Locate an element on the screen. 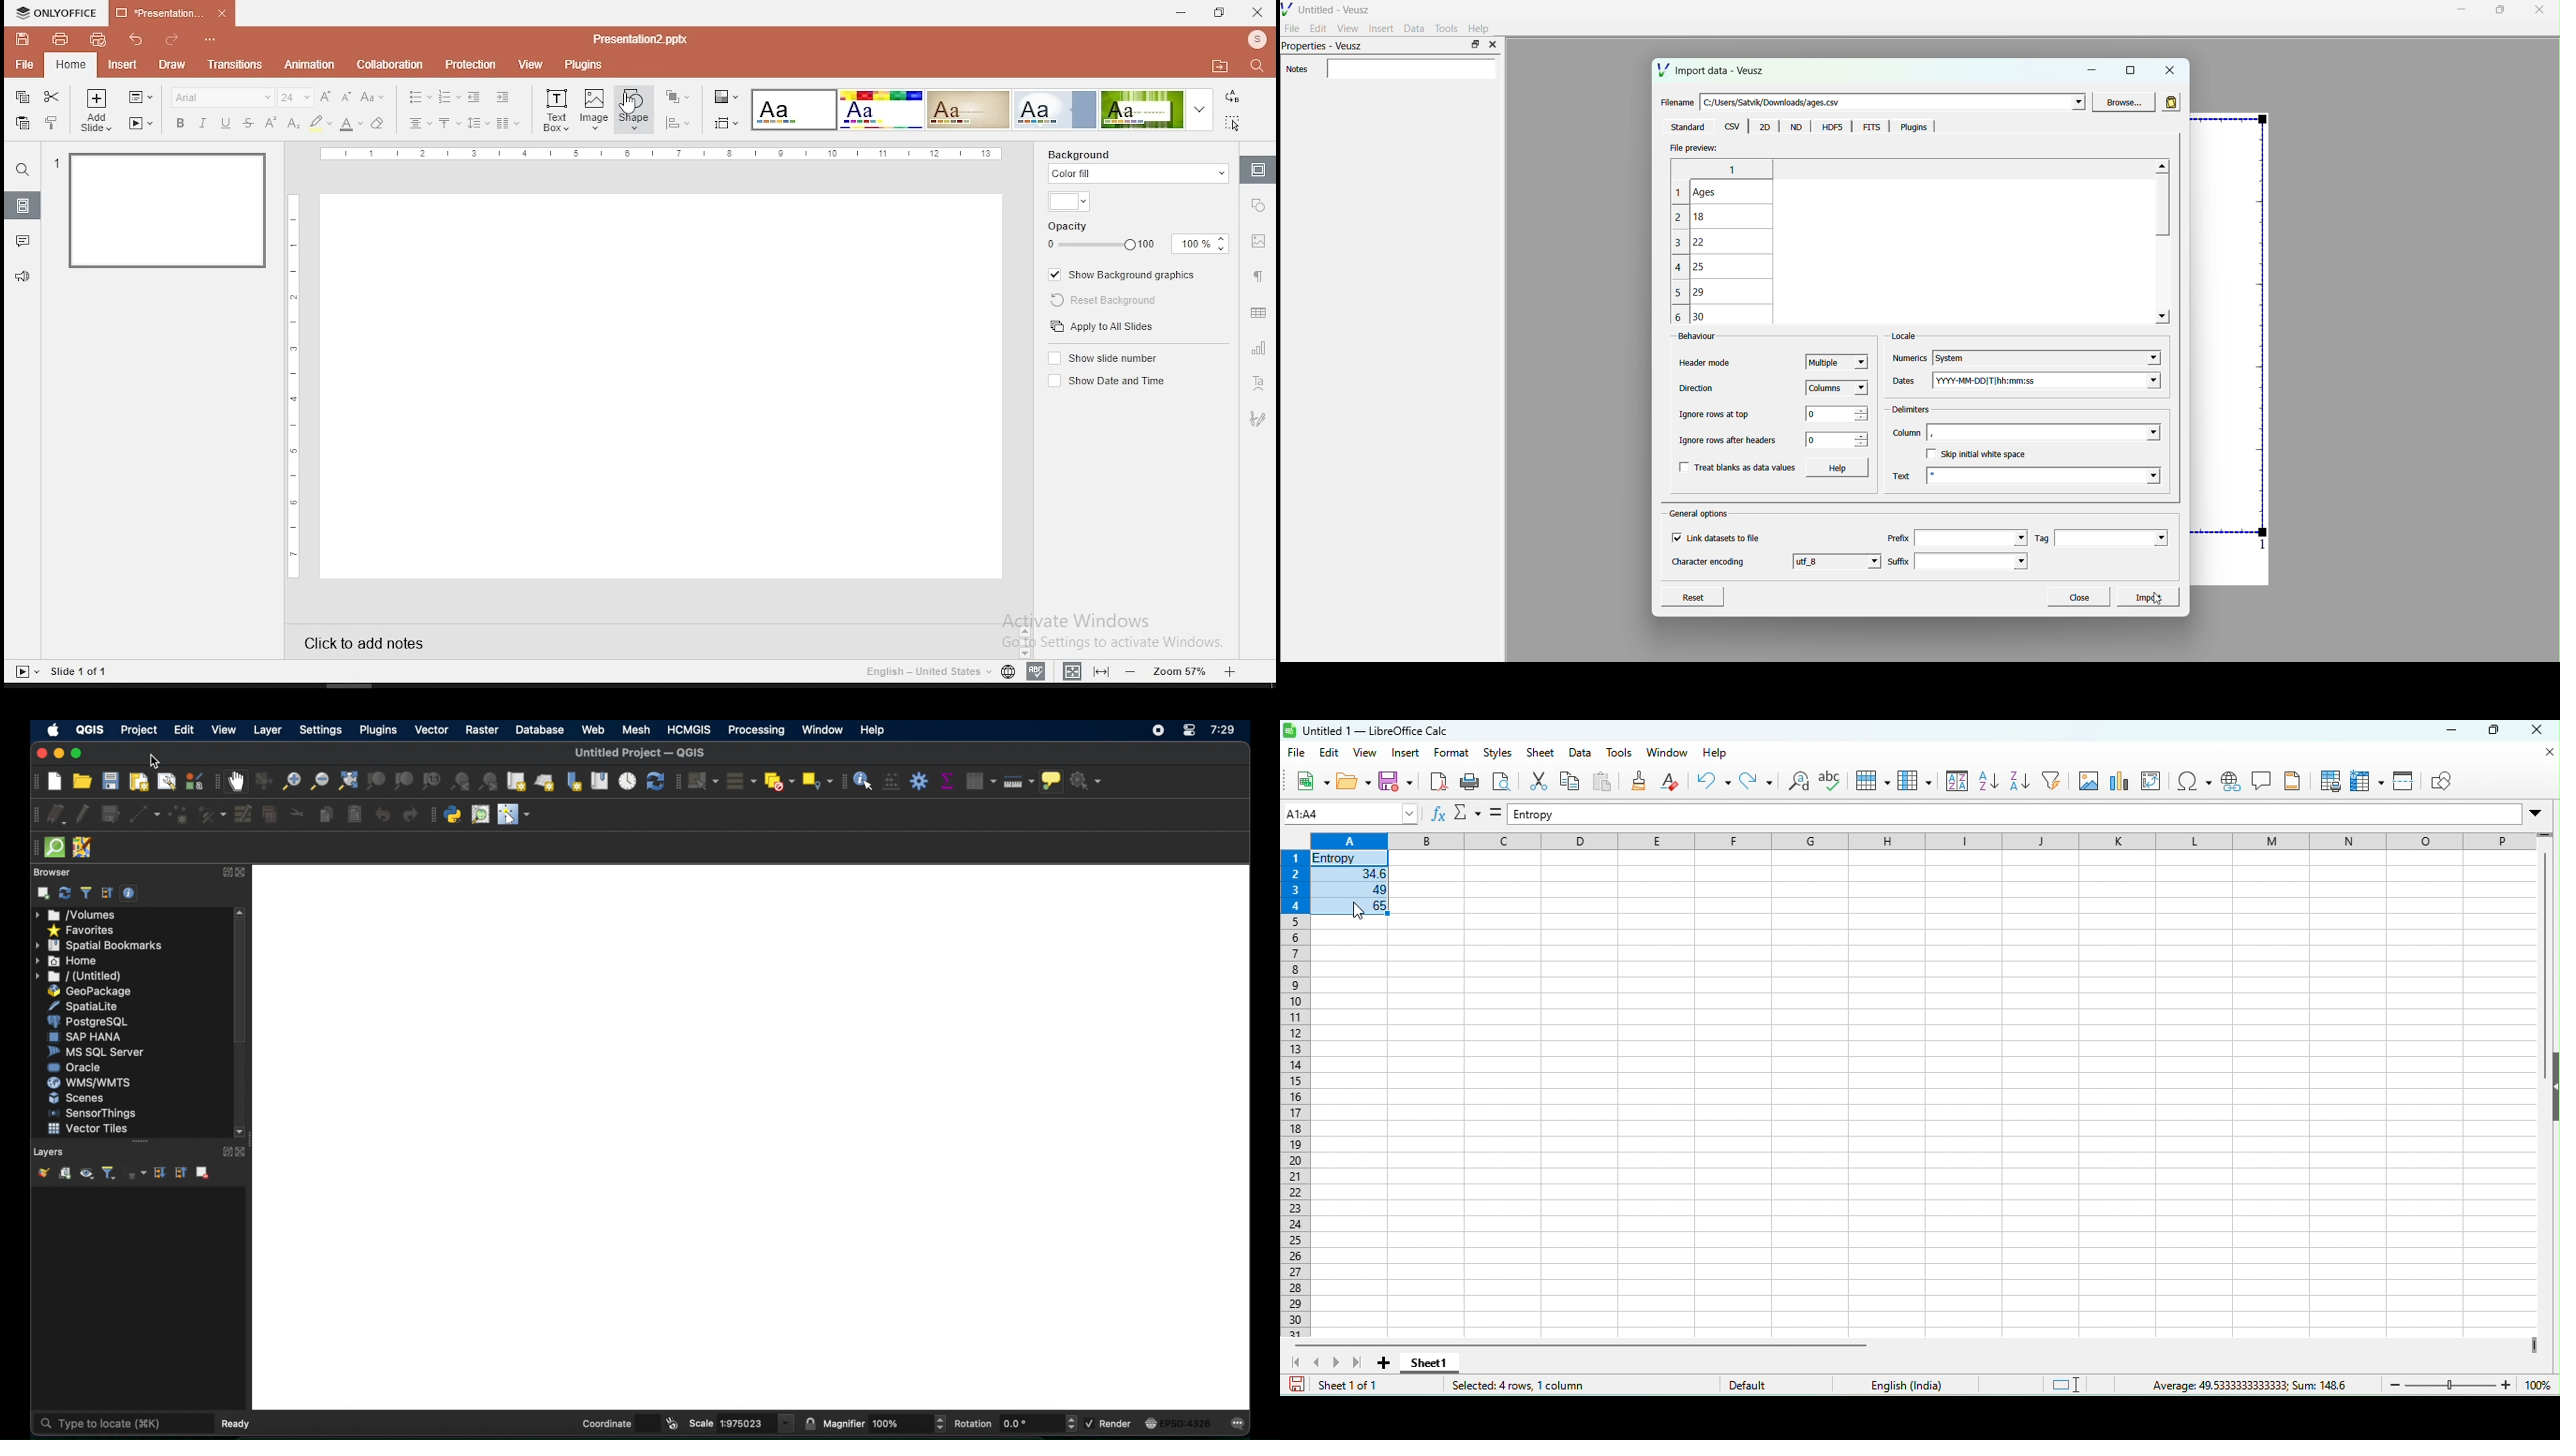 The width and height of the screenshot is (2576, 1456). view is located at coordinates (1367, 754).